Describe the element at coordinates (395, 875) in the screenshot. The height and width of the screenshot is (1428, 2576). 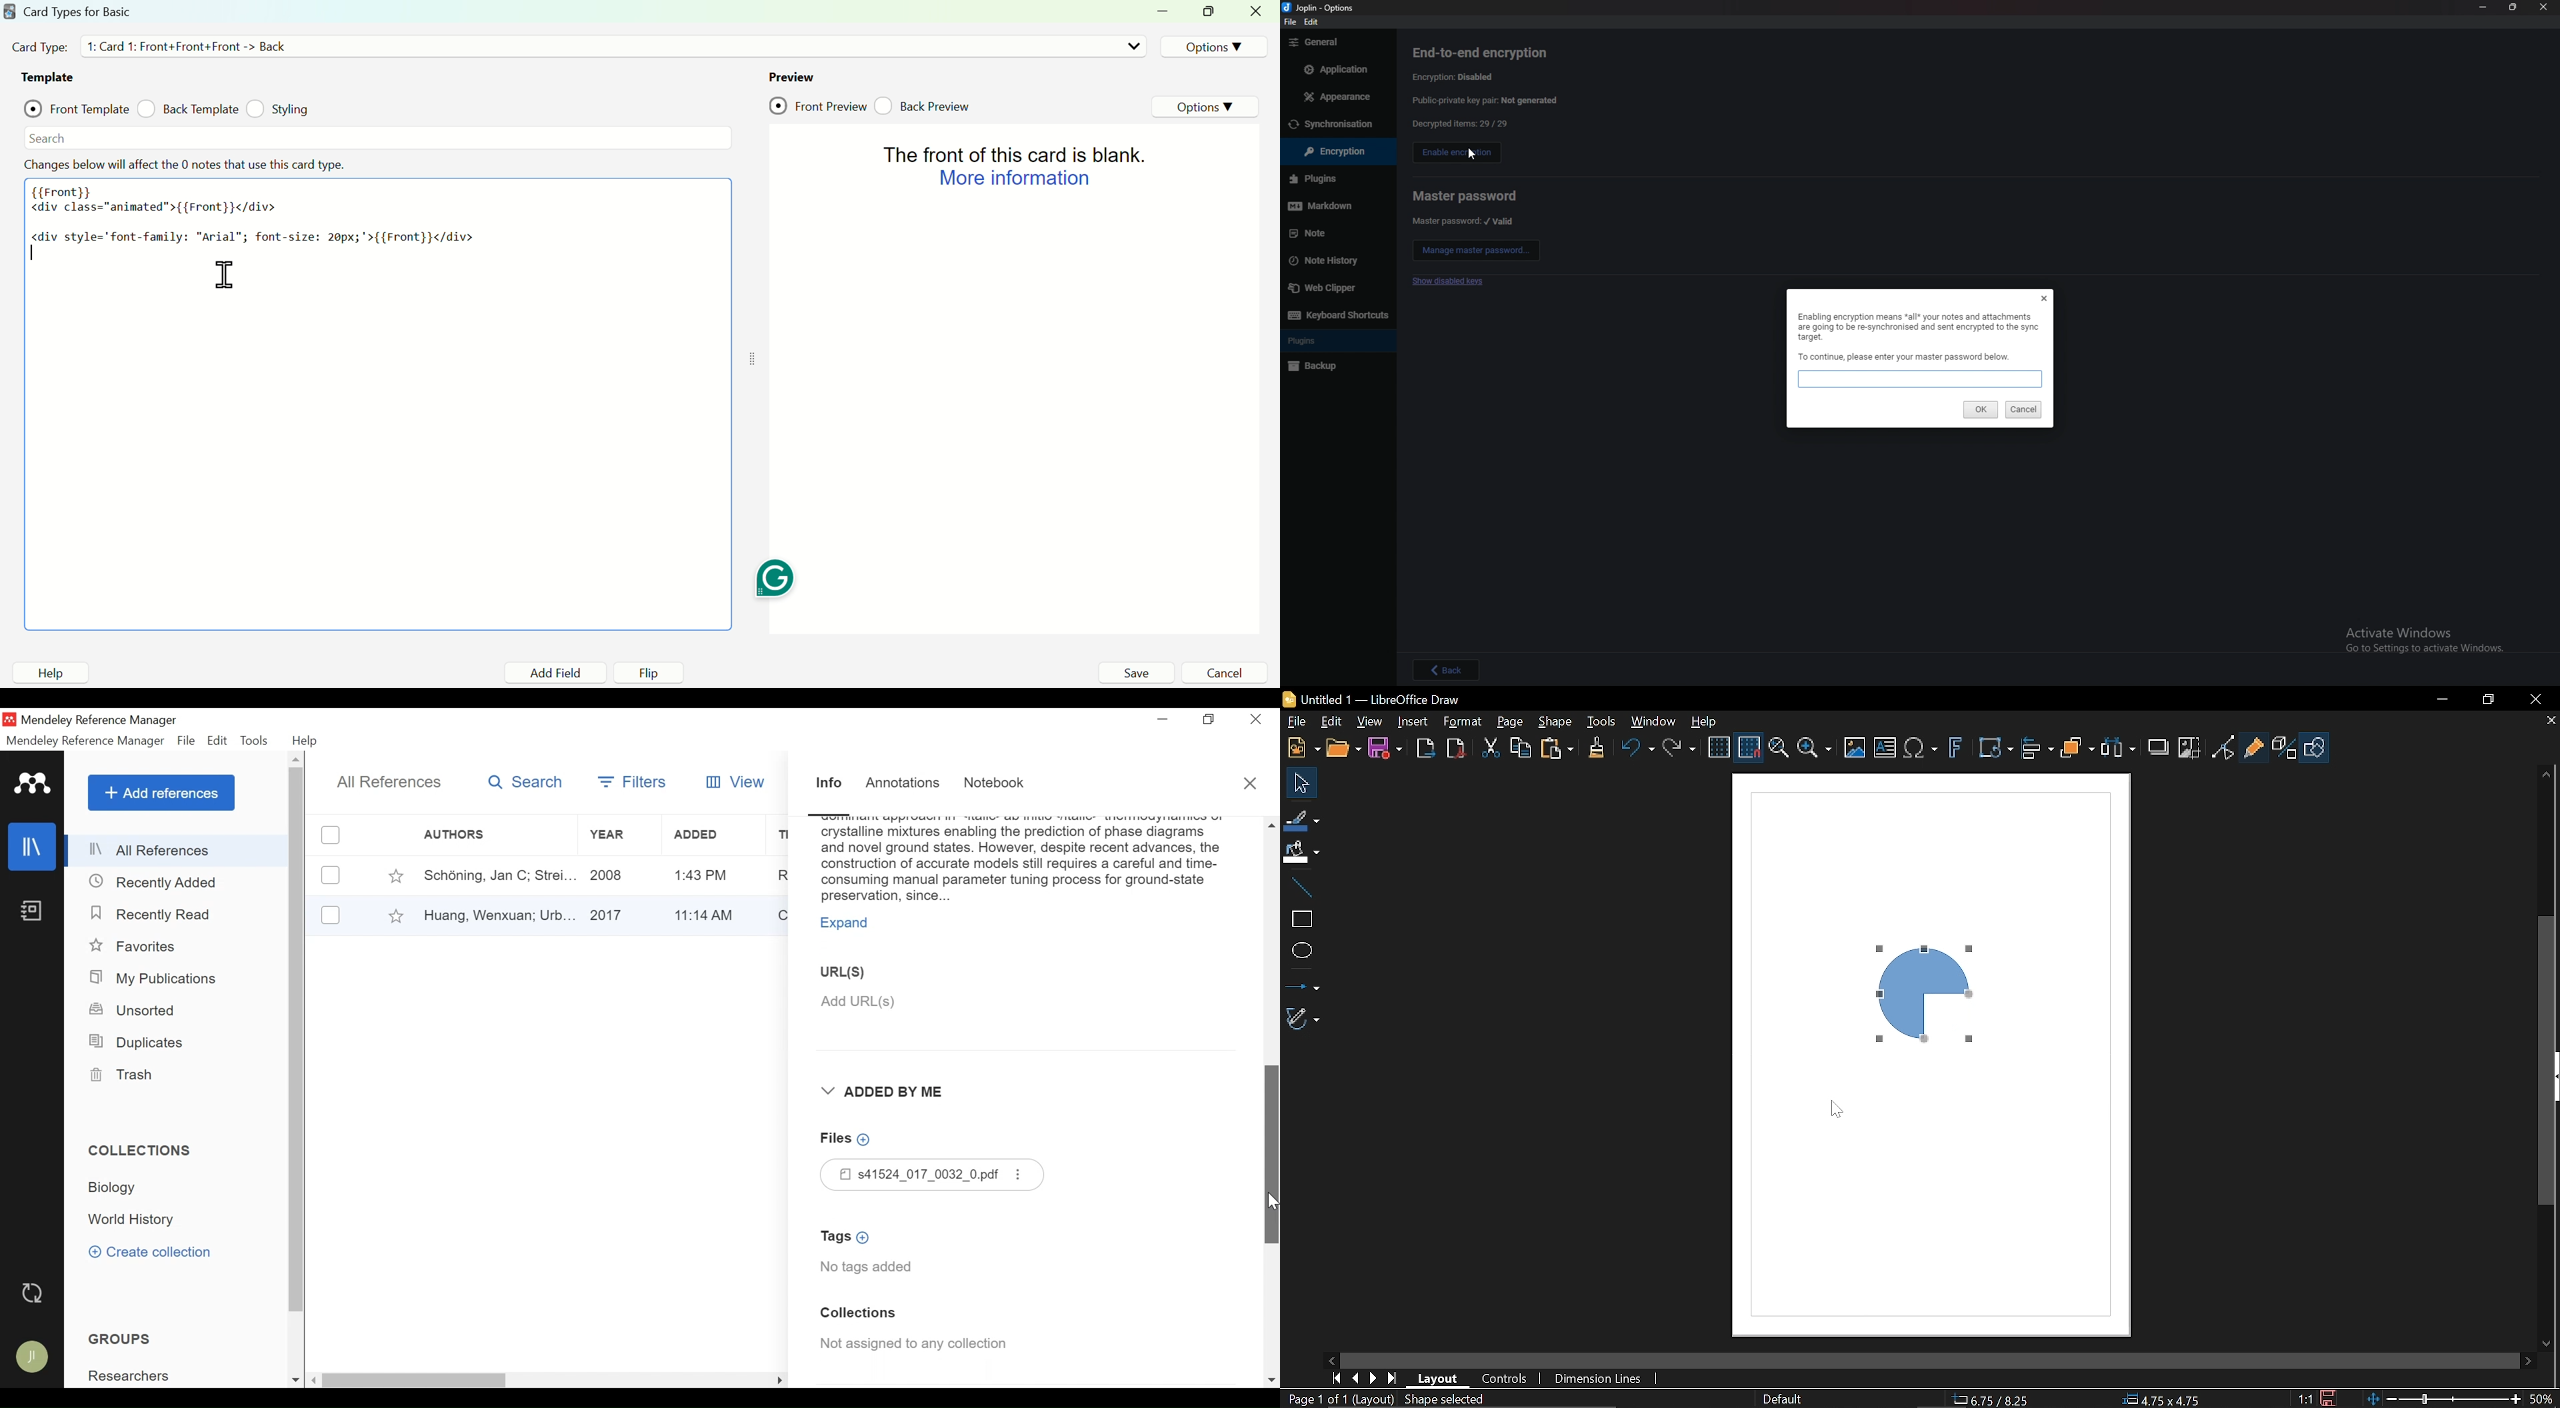
I see `Toggle Favorite` at that location.